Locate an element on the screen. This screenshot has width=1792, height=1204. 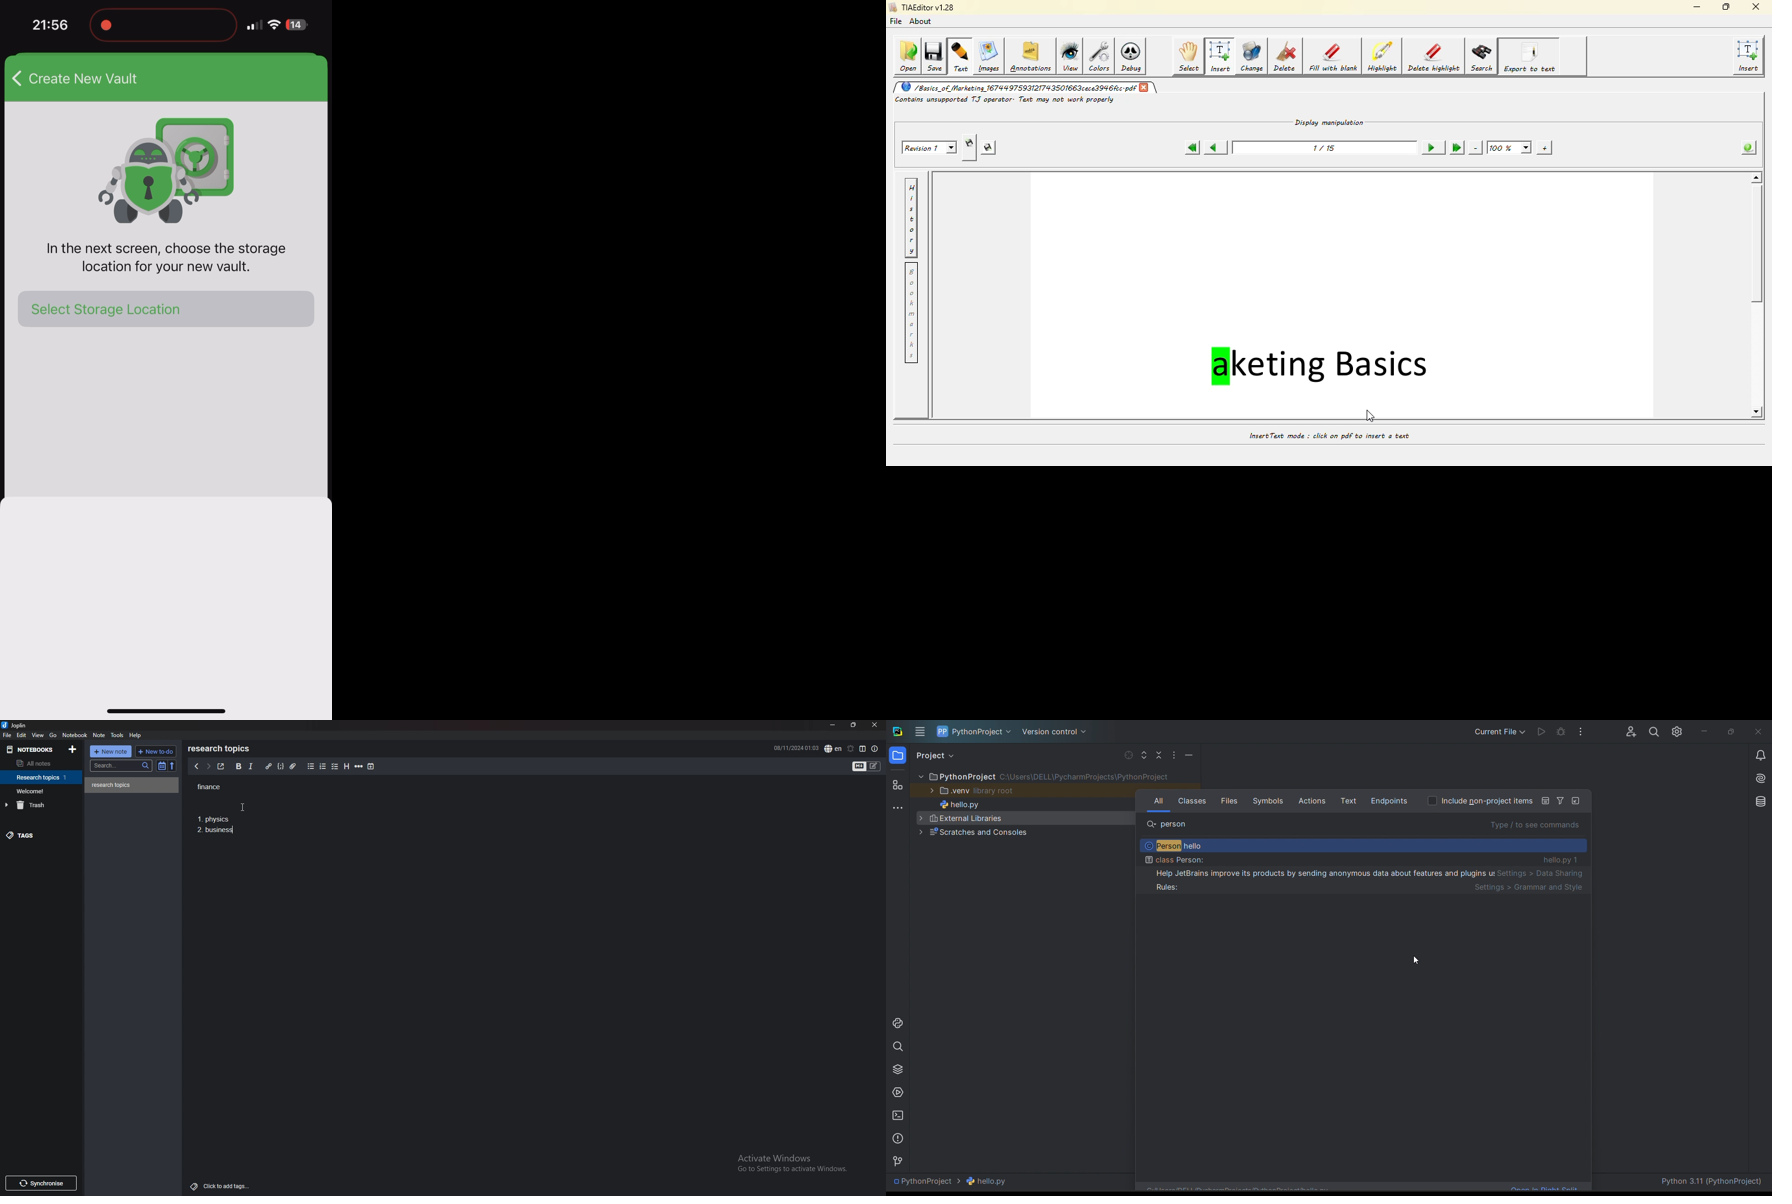
notebooks is located at coordinates (31, 749).